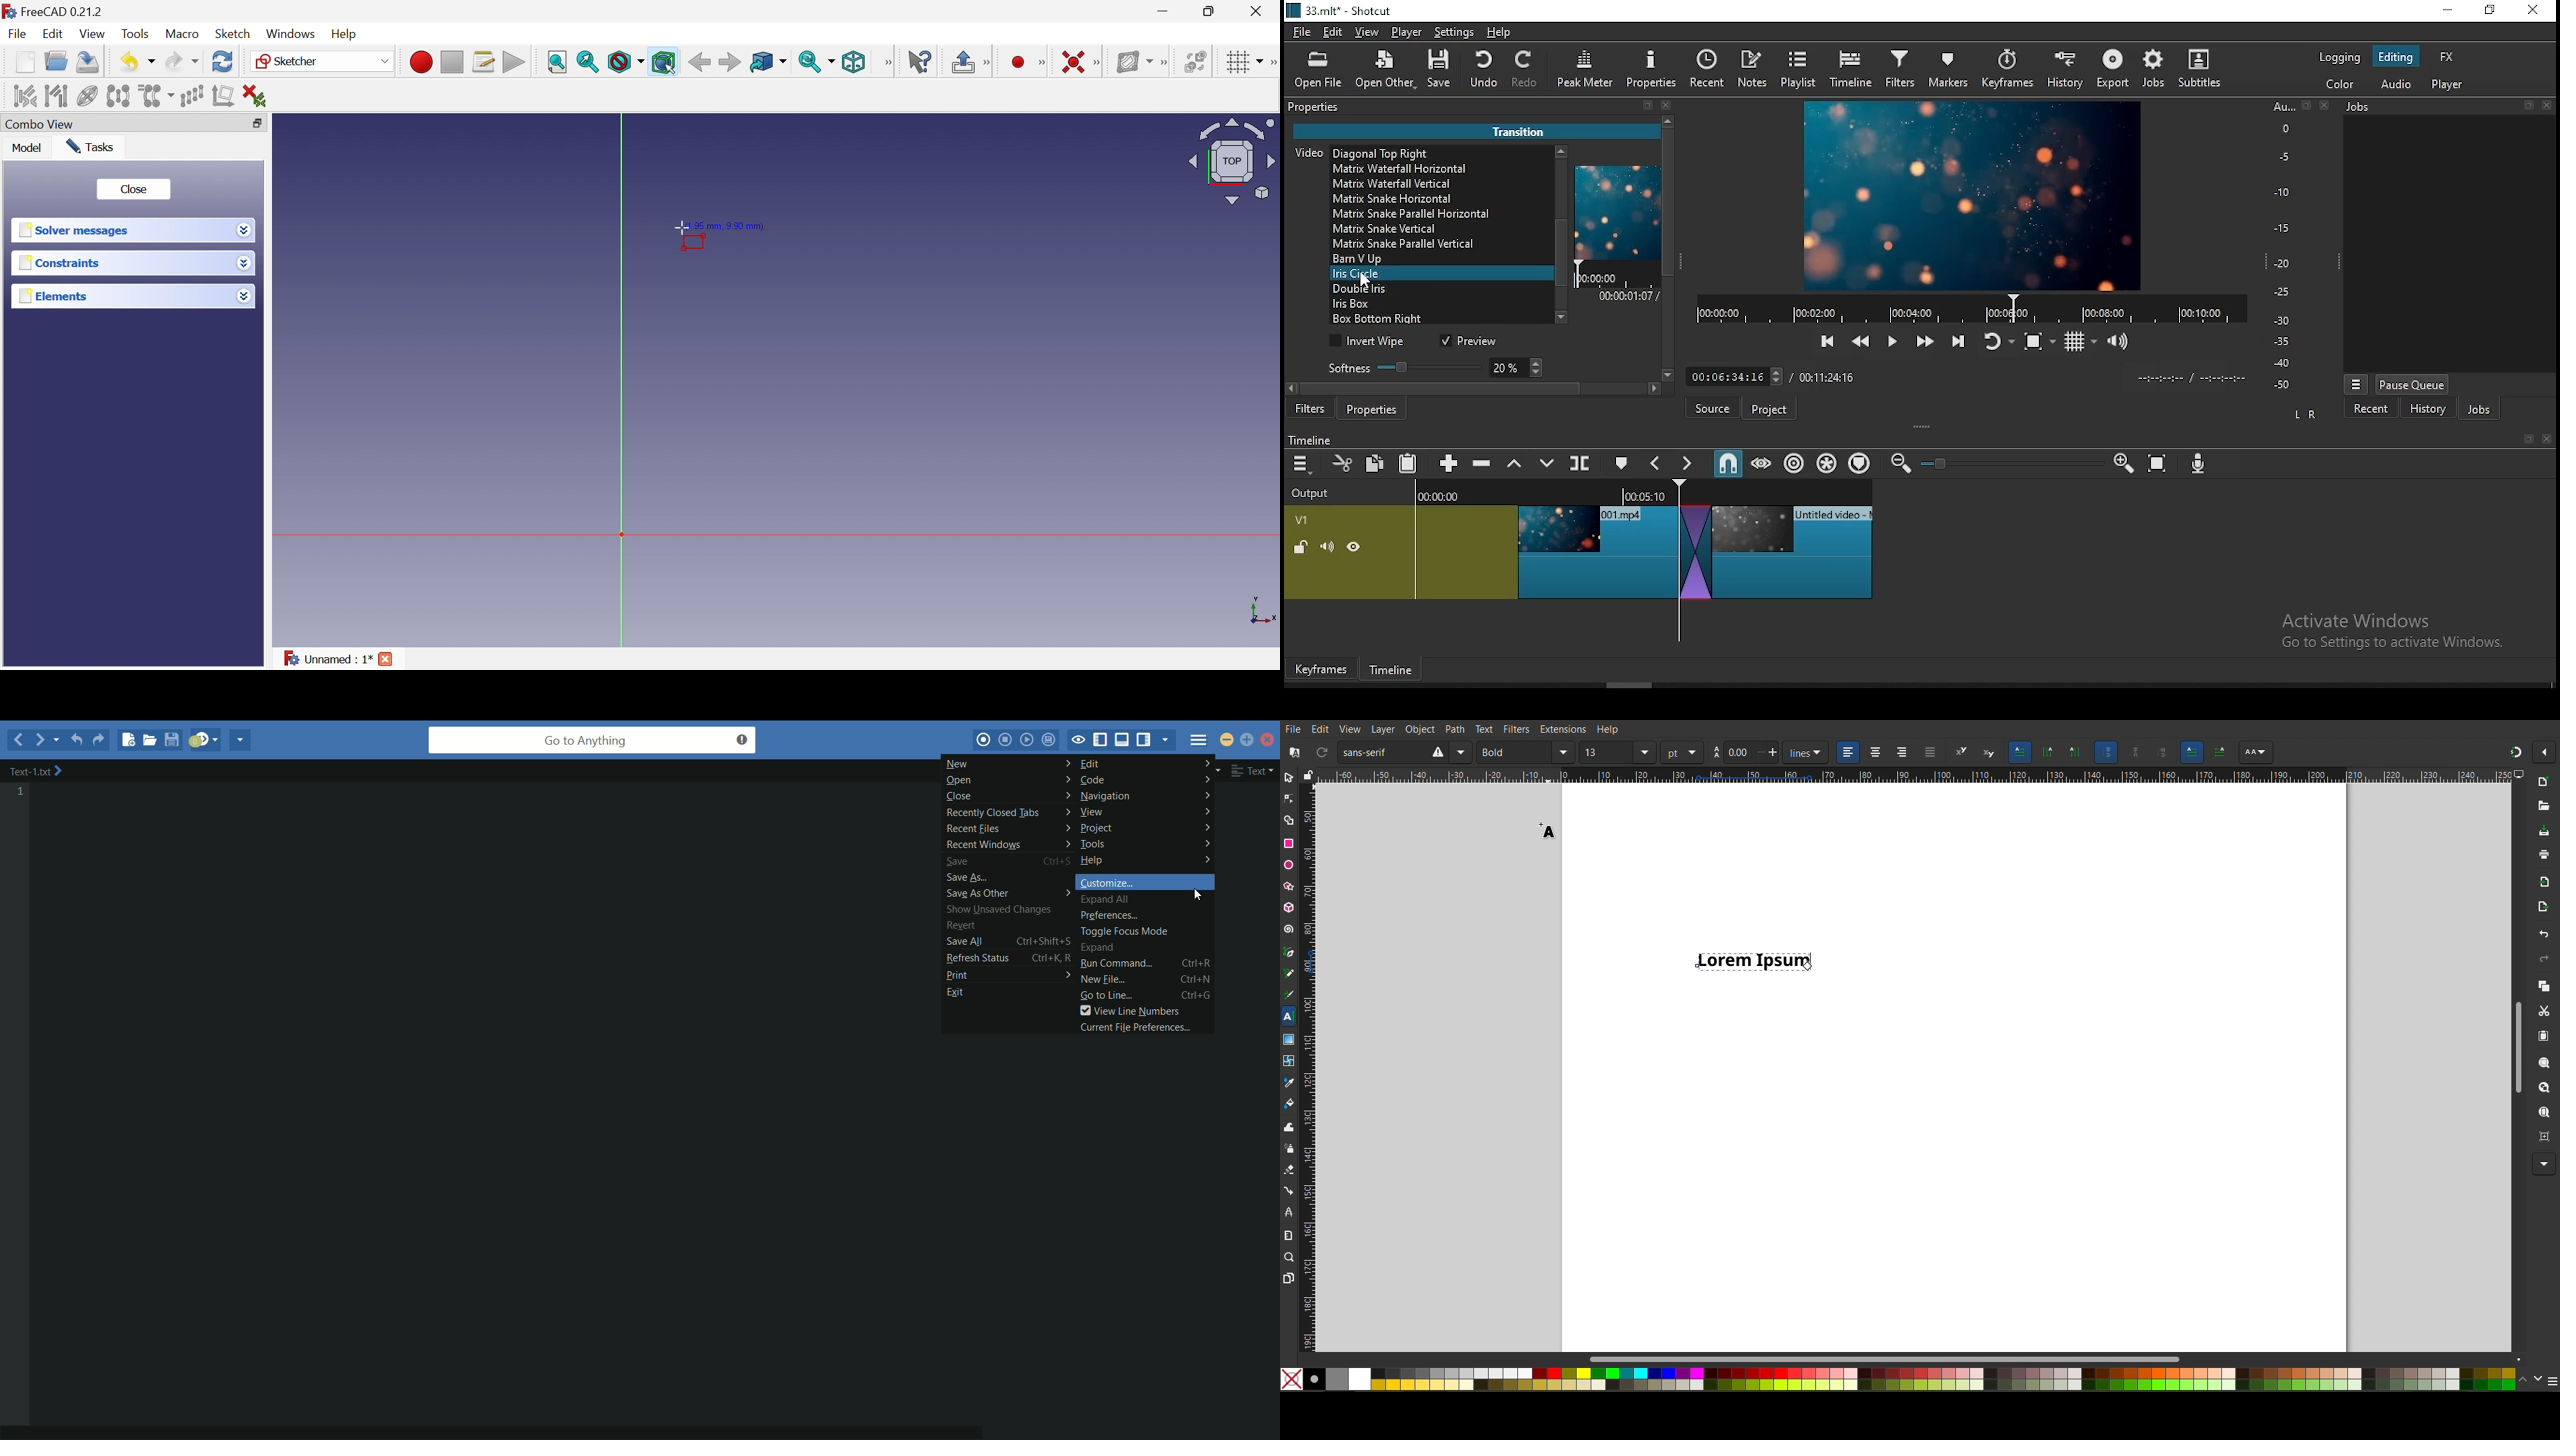  Describe the element at coordinates (1321, 753) in the screenshot. I see `Refresh` at that location.